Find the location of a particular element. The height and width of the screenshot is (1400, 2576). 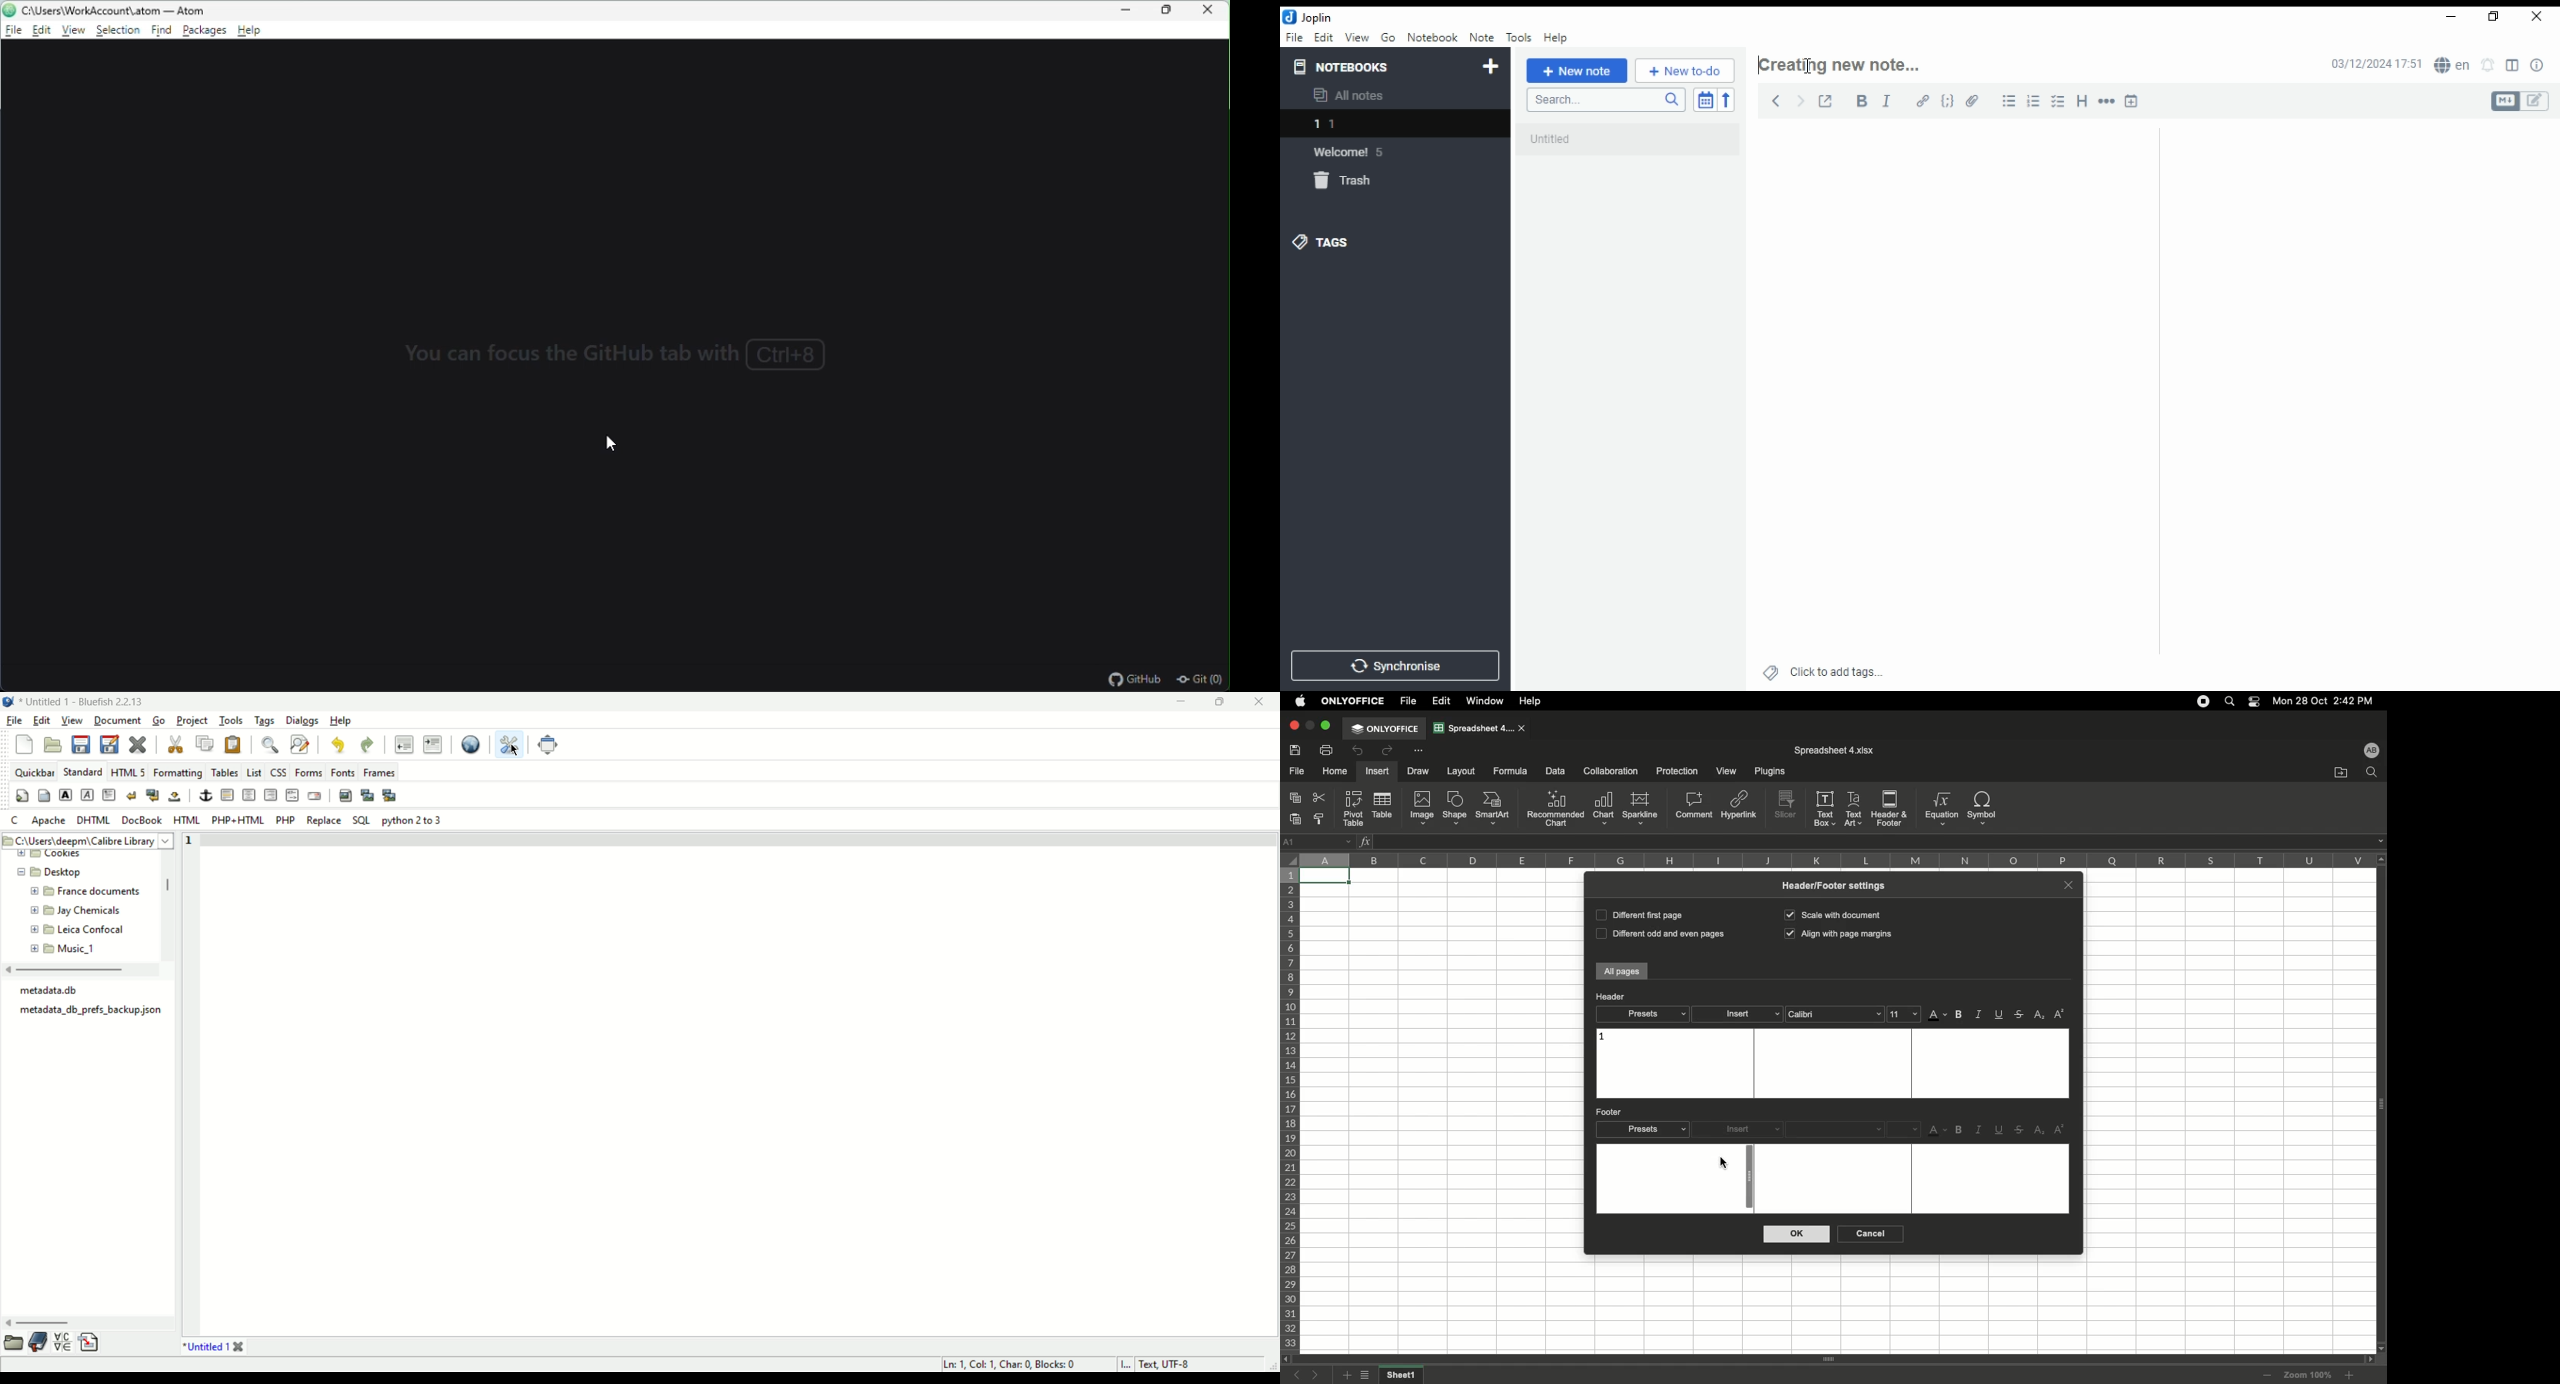

click to add tags is located at coordinates (1834, 671).